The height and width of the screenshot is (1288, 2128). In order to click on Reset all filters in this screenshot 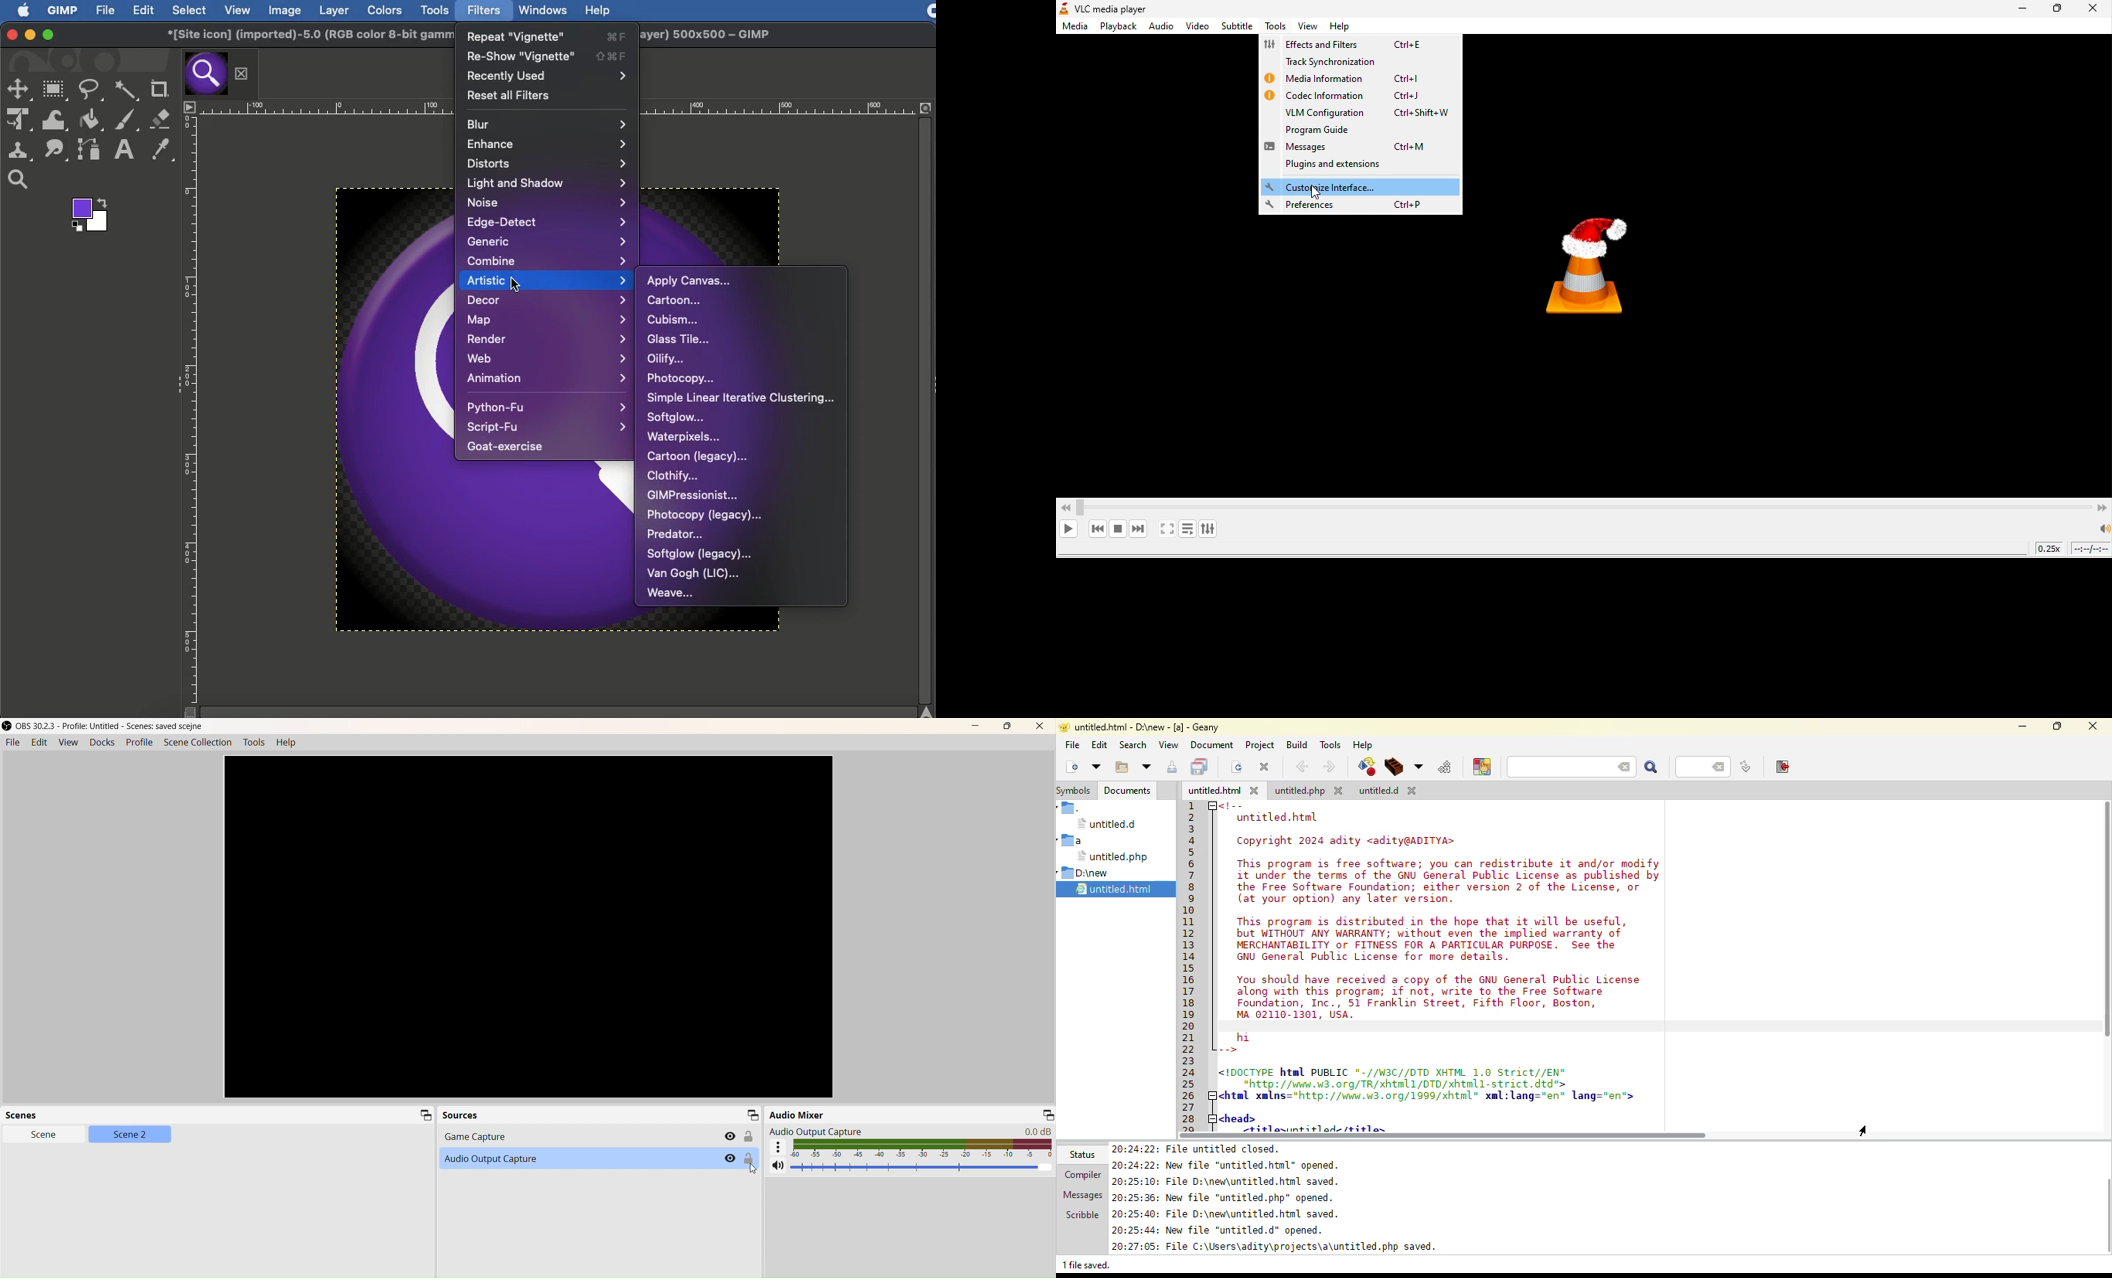, I will do `click(511, 94)`.